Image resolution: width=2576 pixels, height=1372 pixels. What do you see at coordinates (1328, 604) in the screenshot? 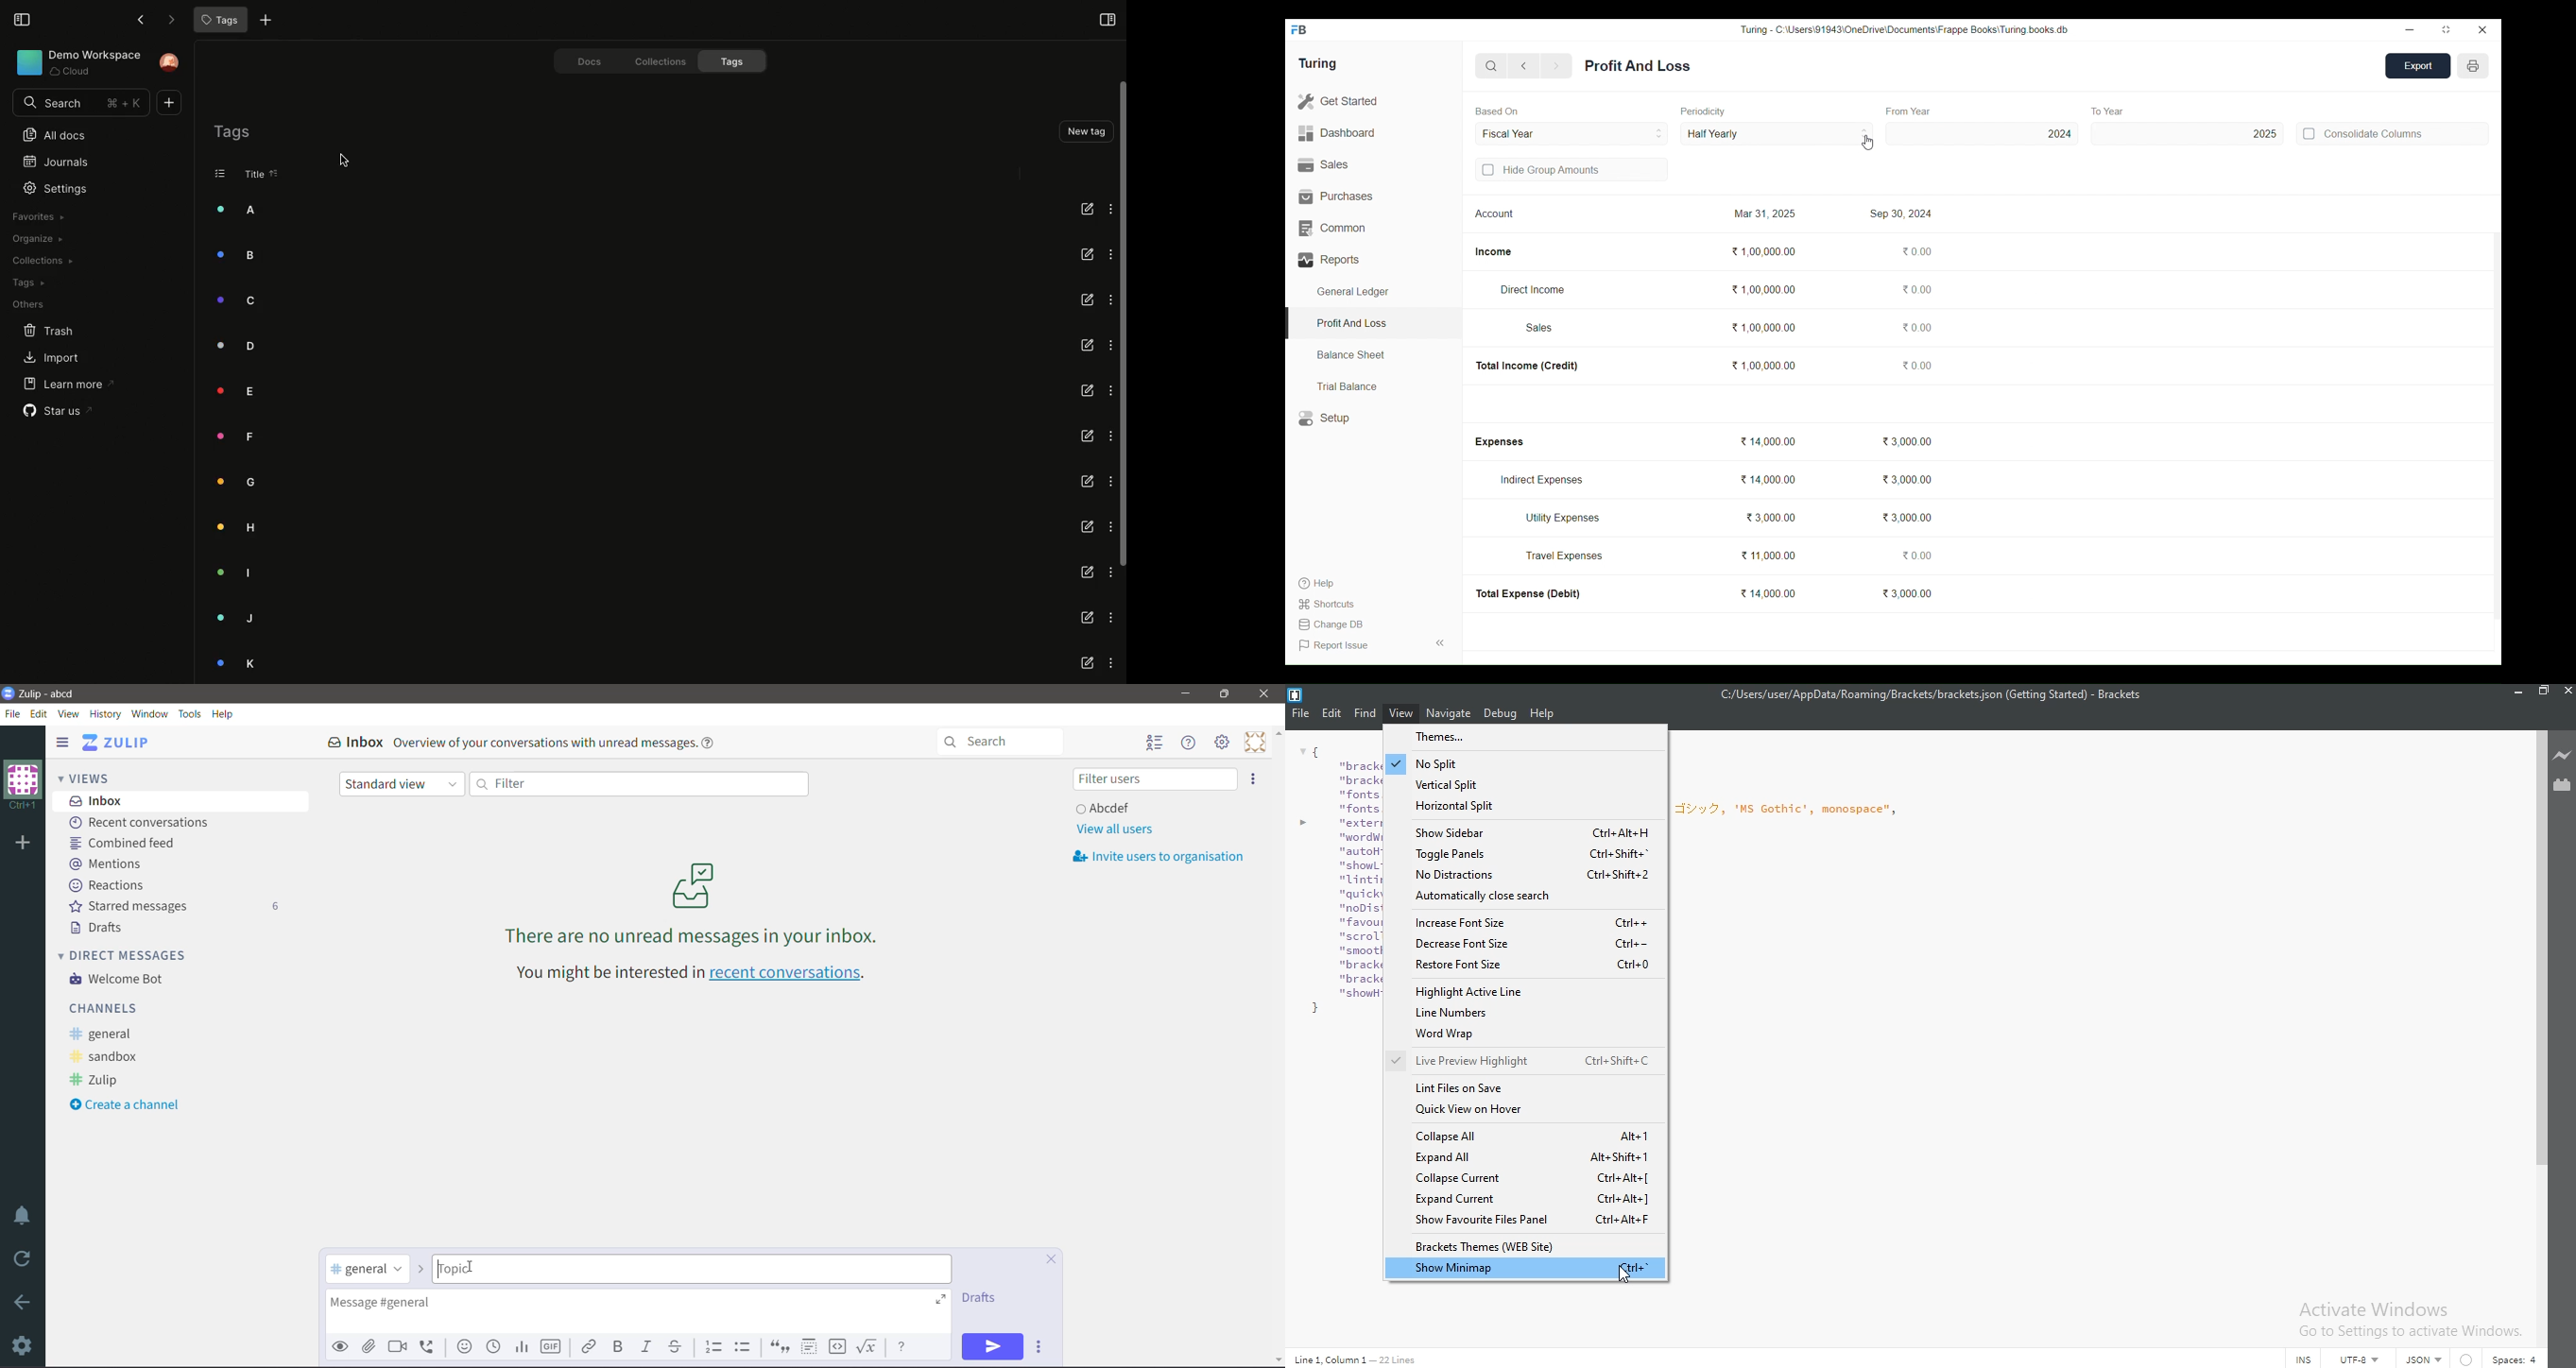
I see `Shortcuts` at bounding box center [1328, 604].